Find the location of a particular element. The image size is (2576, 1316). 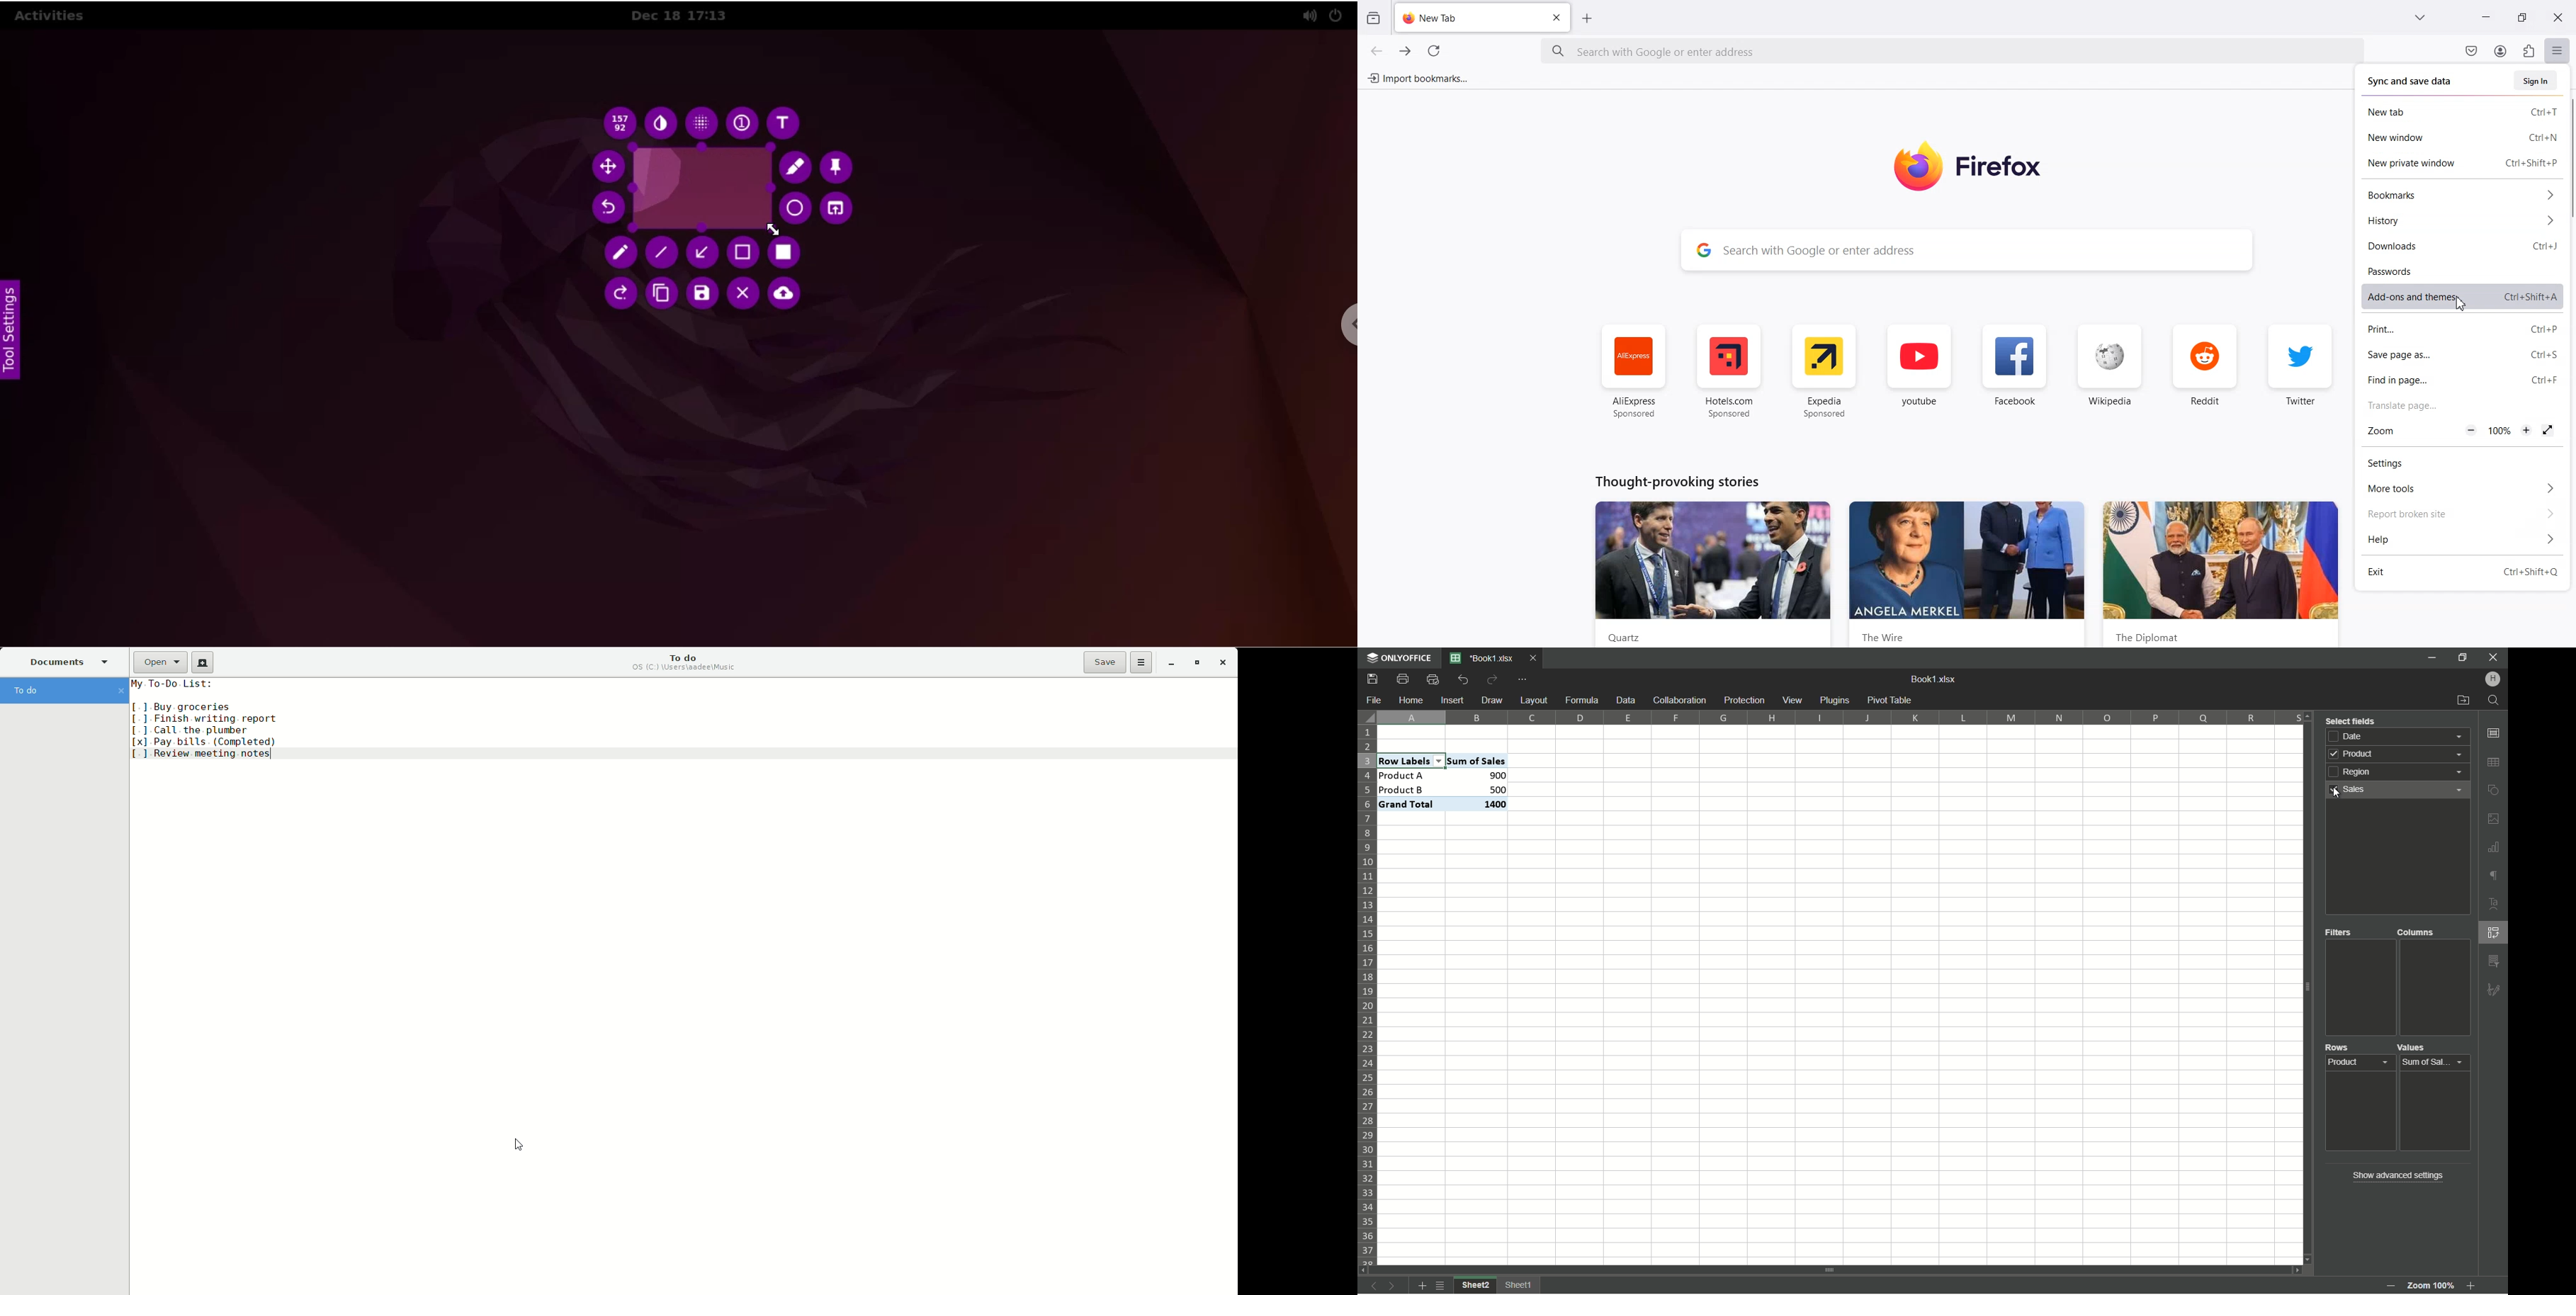

Minimize is located at coordinates (2486, 17).